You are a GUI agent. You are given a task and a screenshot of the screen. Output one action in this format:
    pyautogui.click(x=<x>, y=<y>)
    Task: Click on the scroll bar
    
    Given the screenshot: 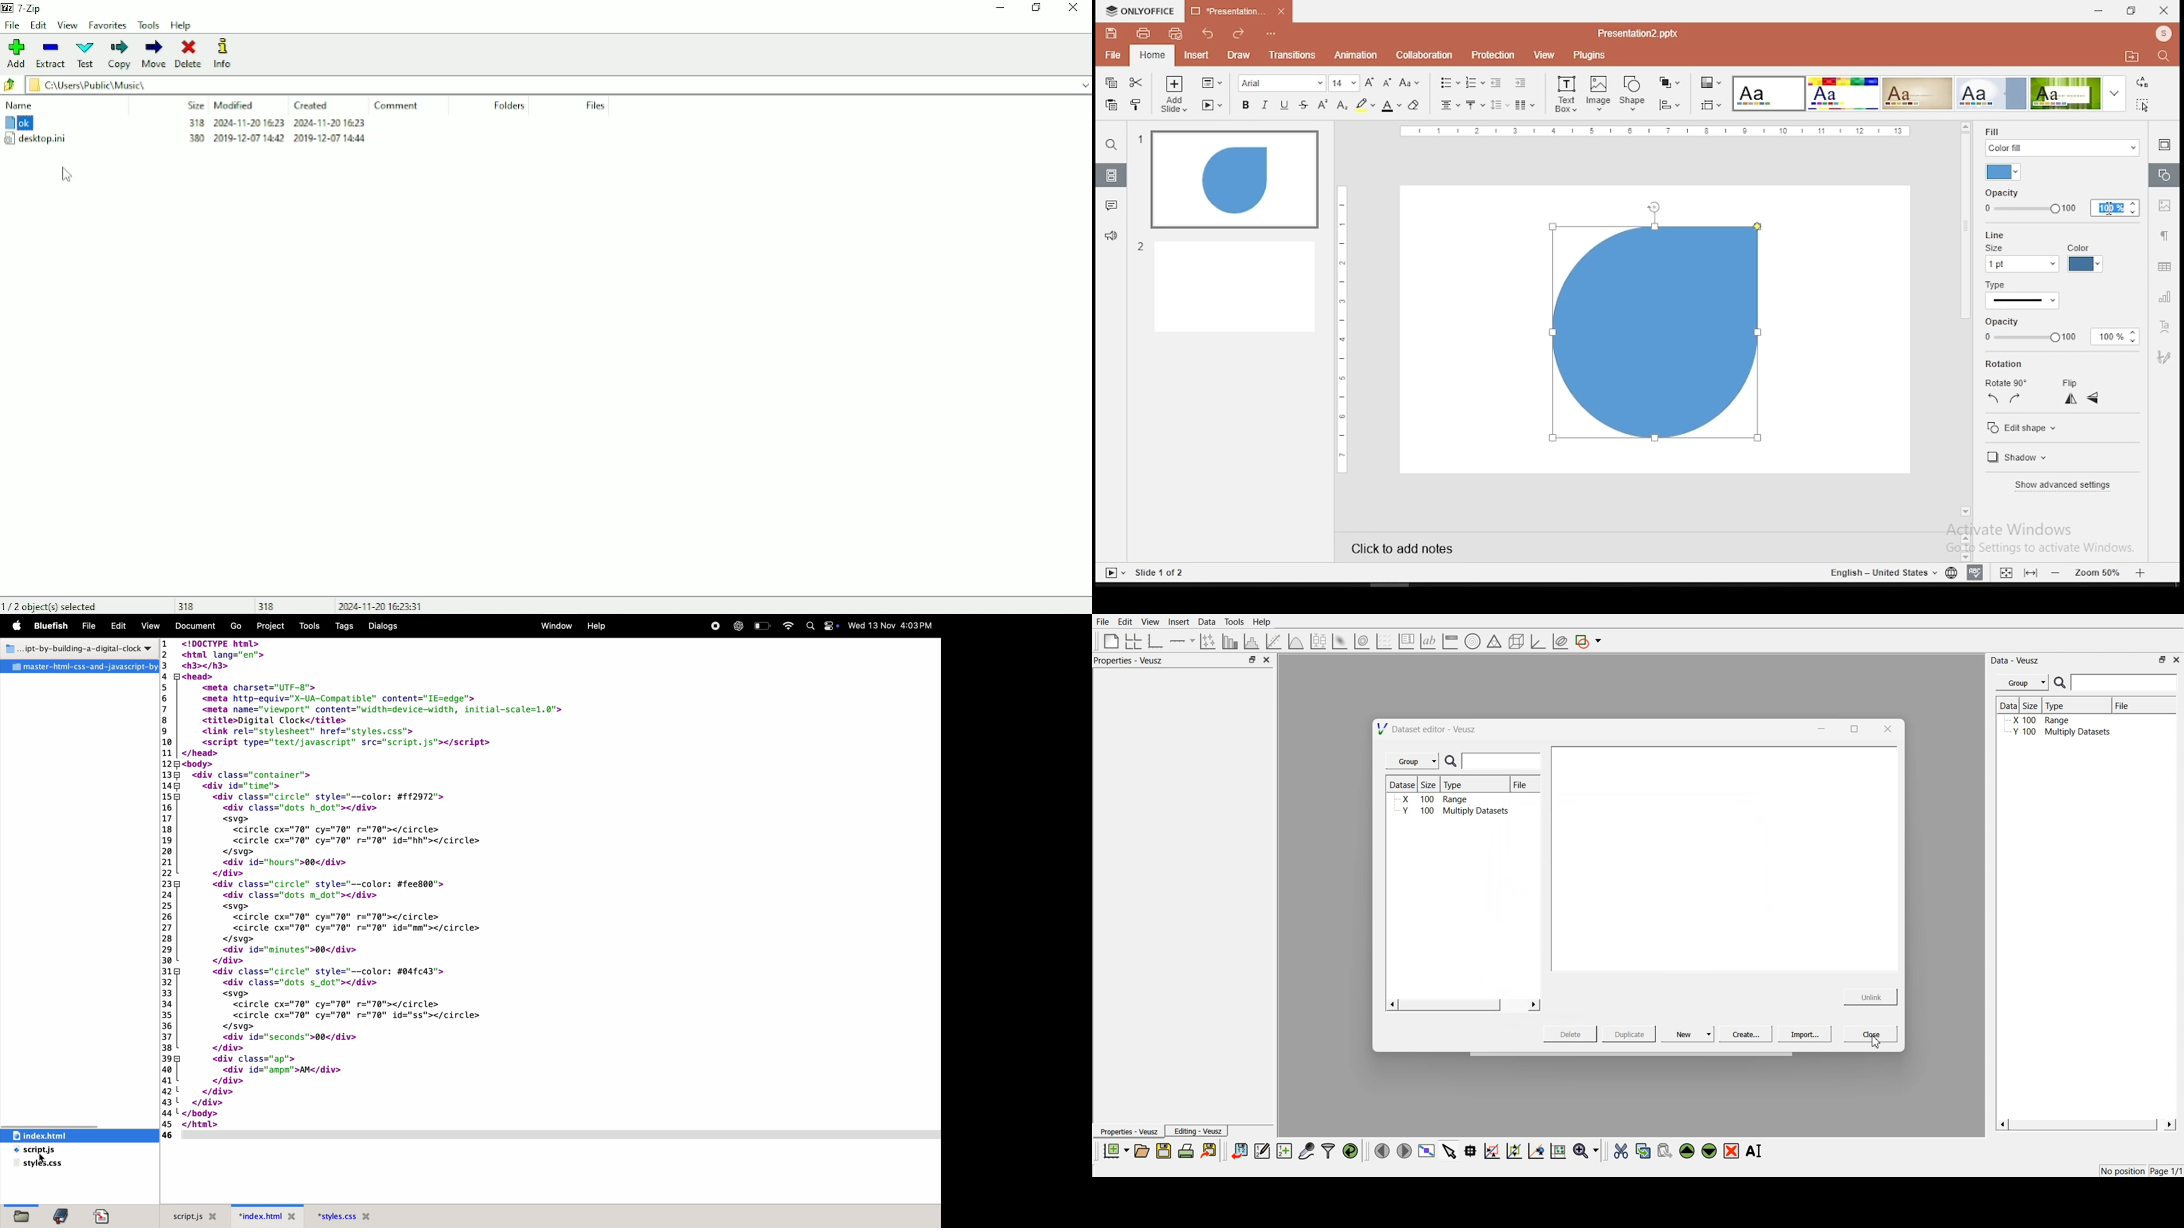 What is the action you would take?
    pyautogui.click(x=1450, y=1006)
    